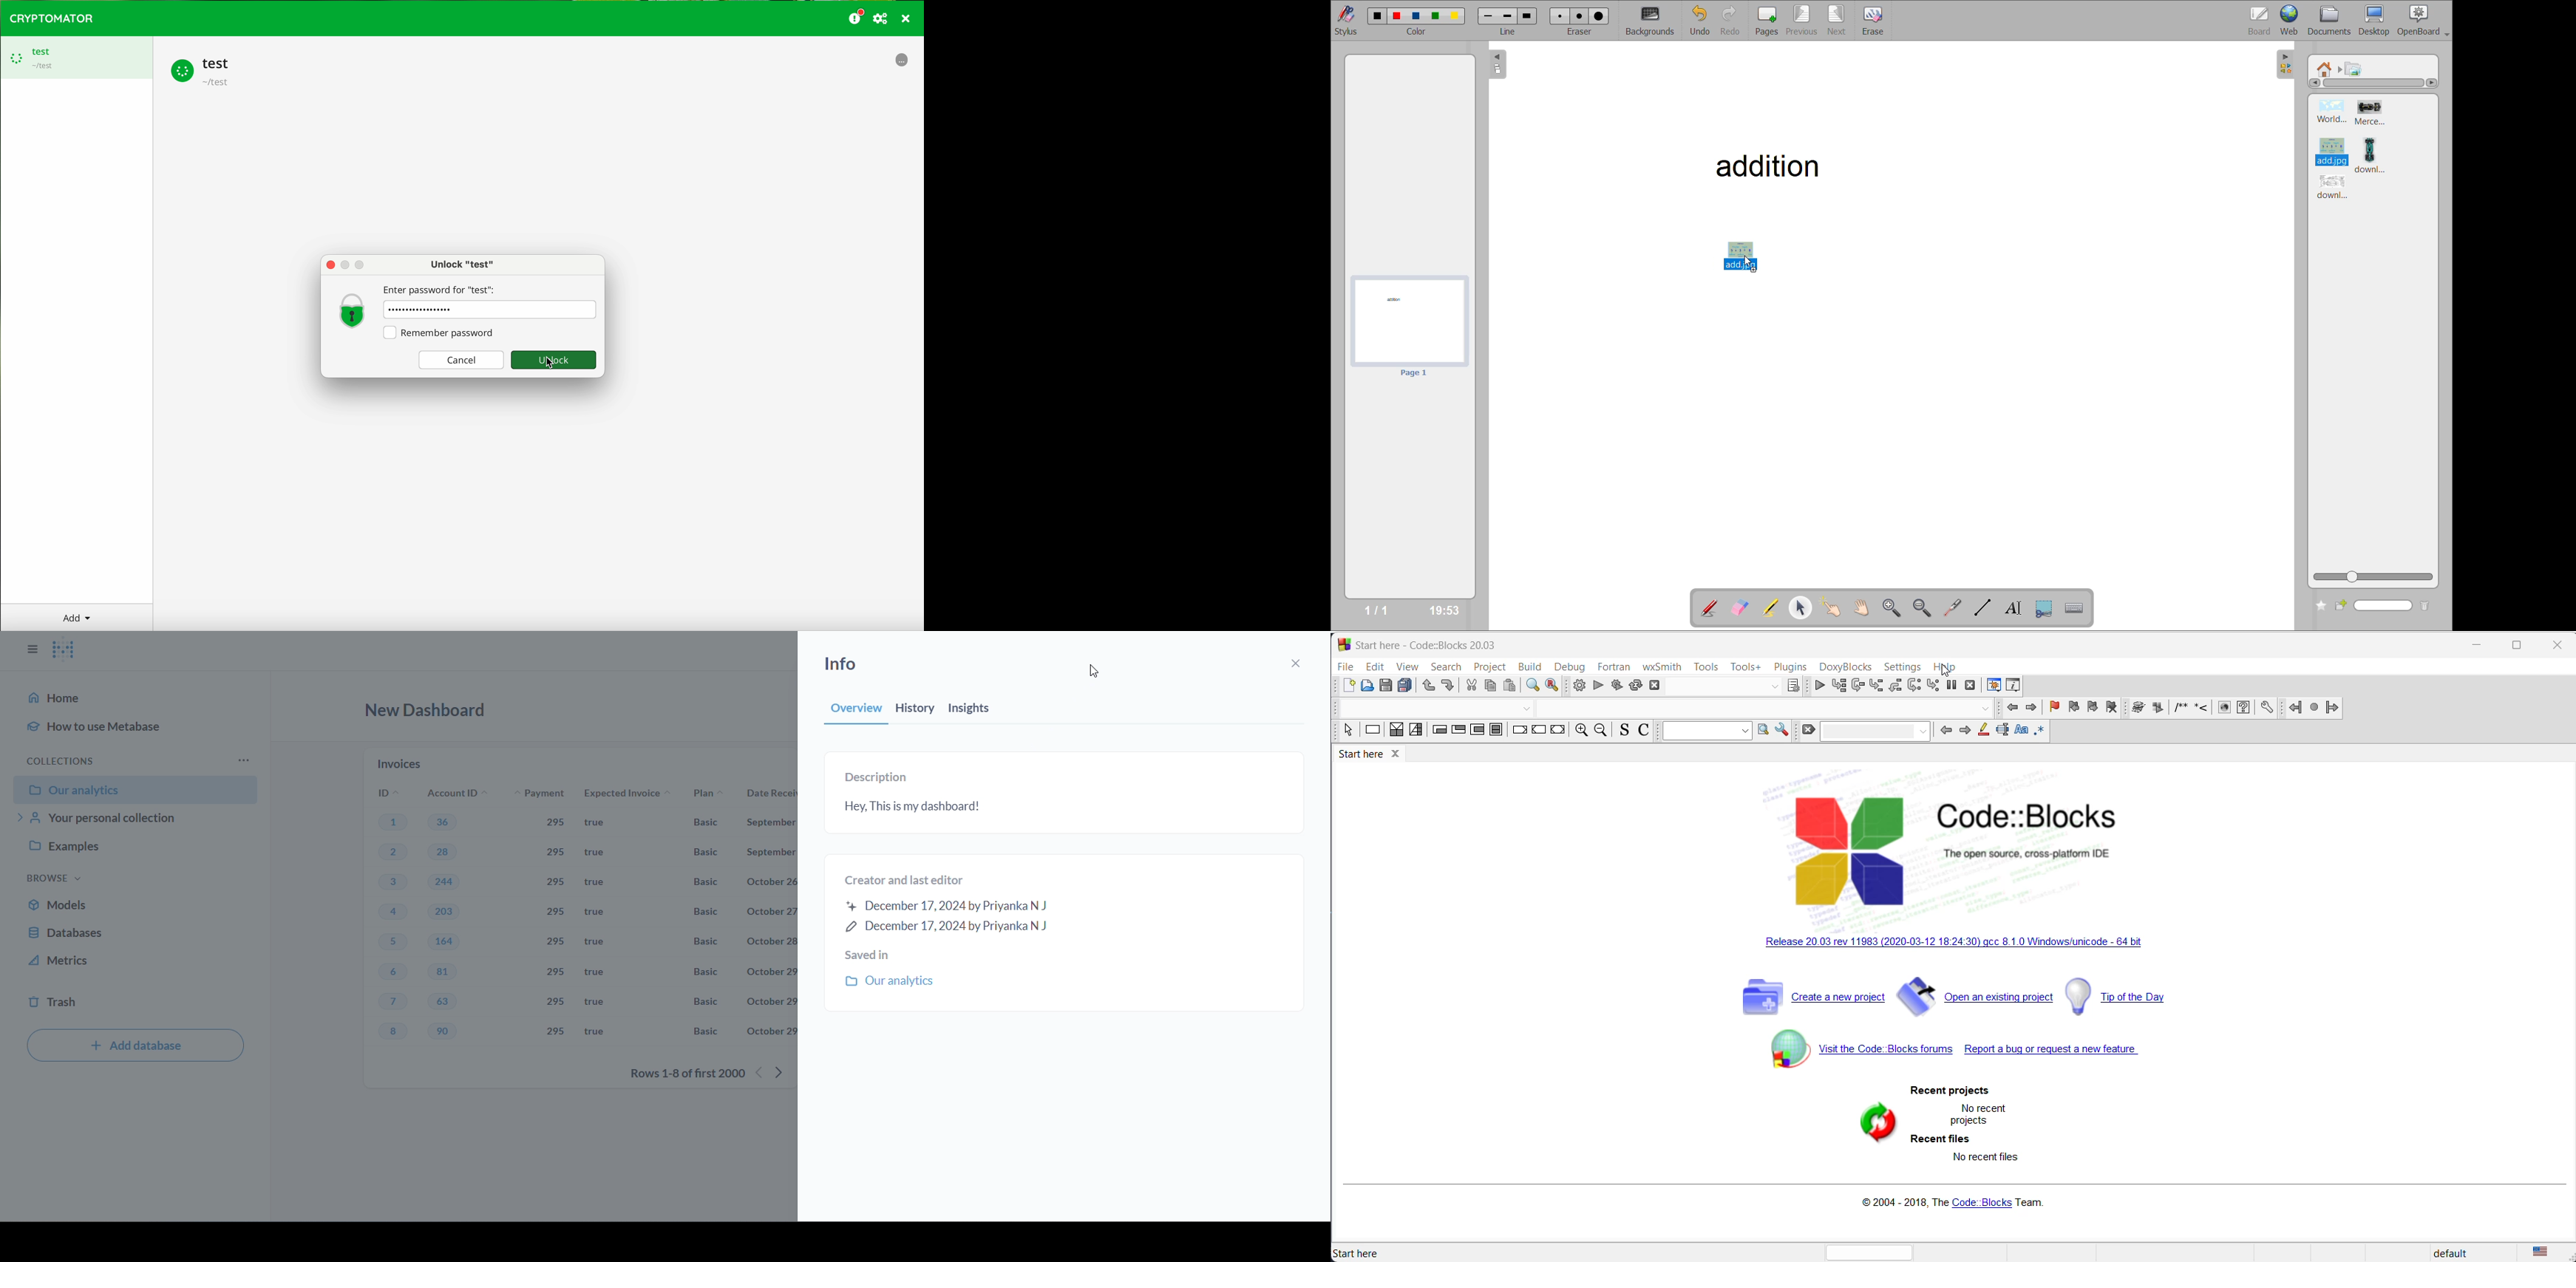 The height and width of the screenshot is (1288, 2576). What do you see at coordinates (2549, 1252) in the screenshot?
I see `language` at bounding box center [2549, 1252].